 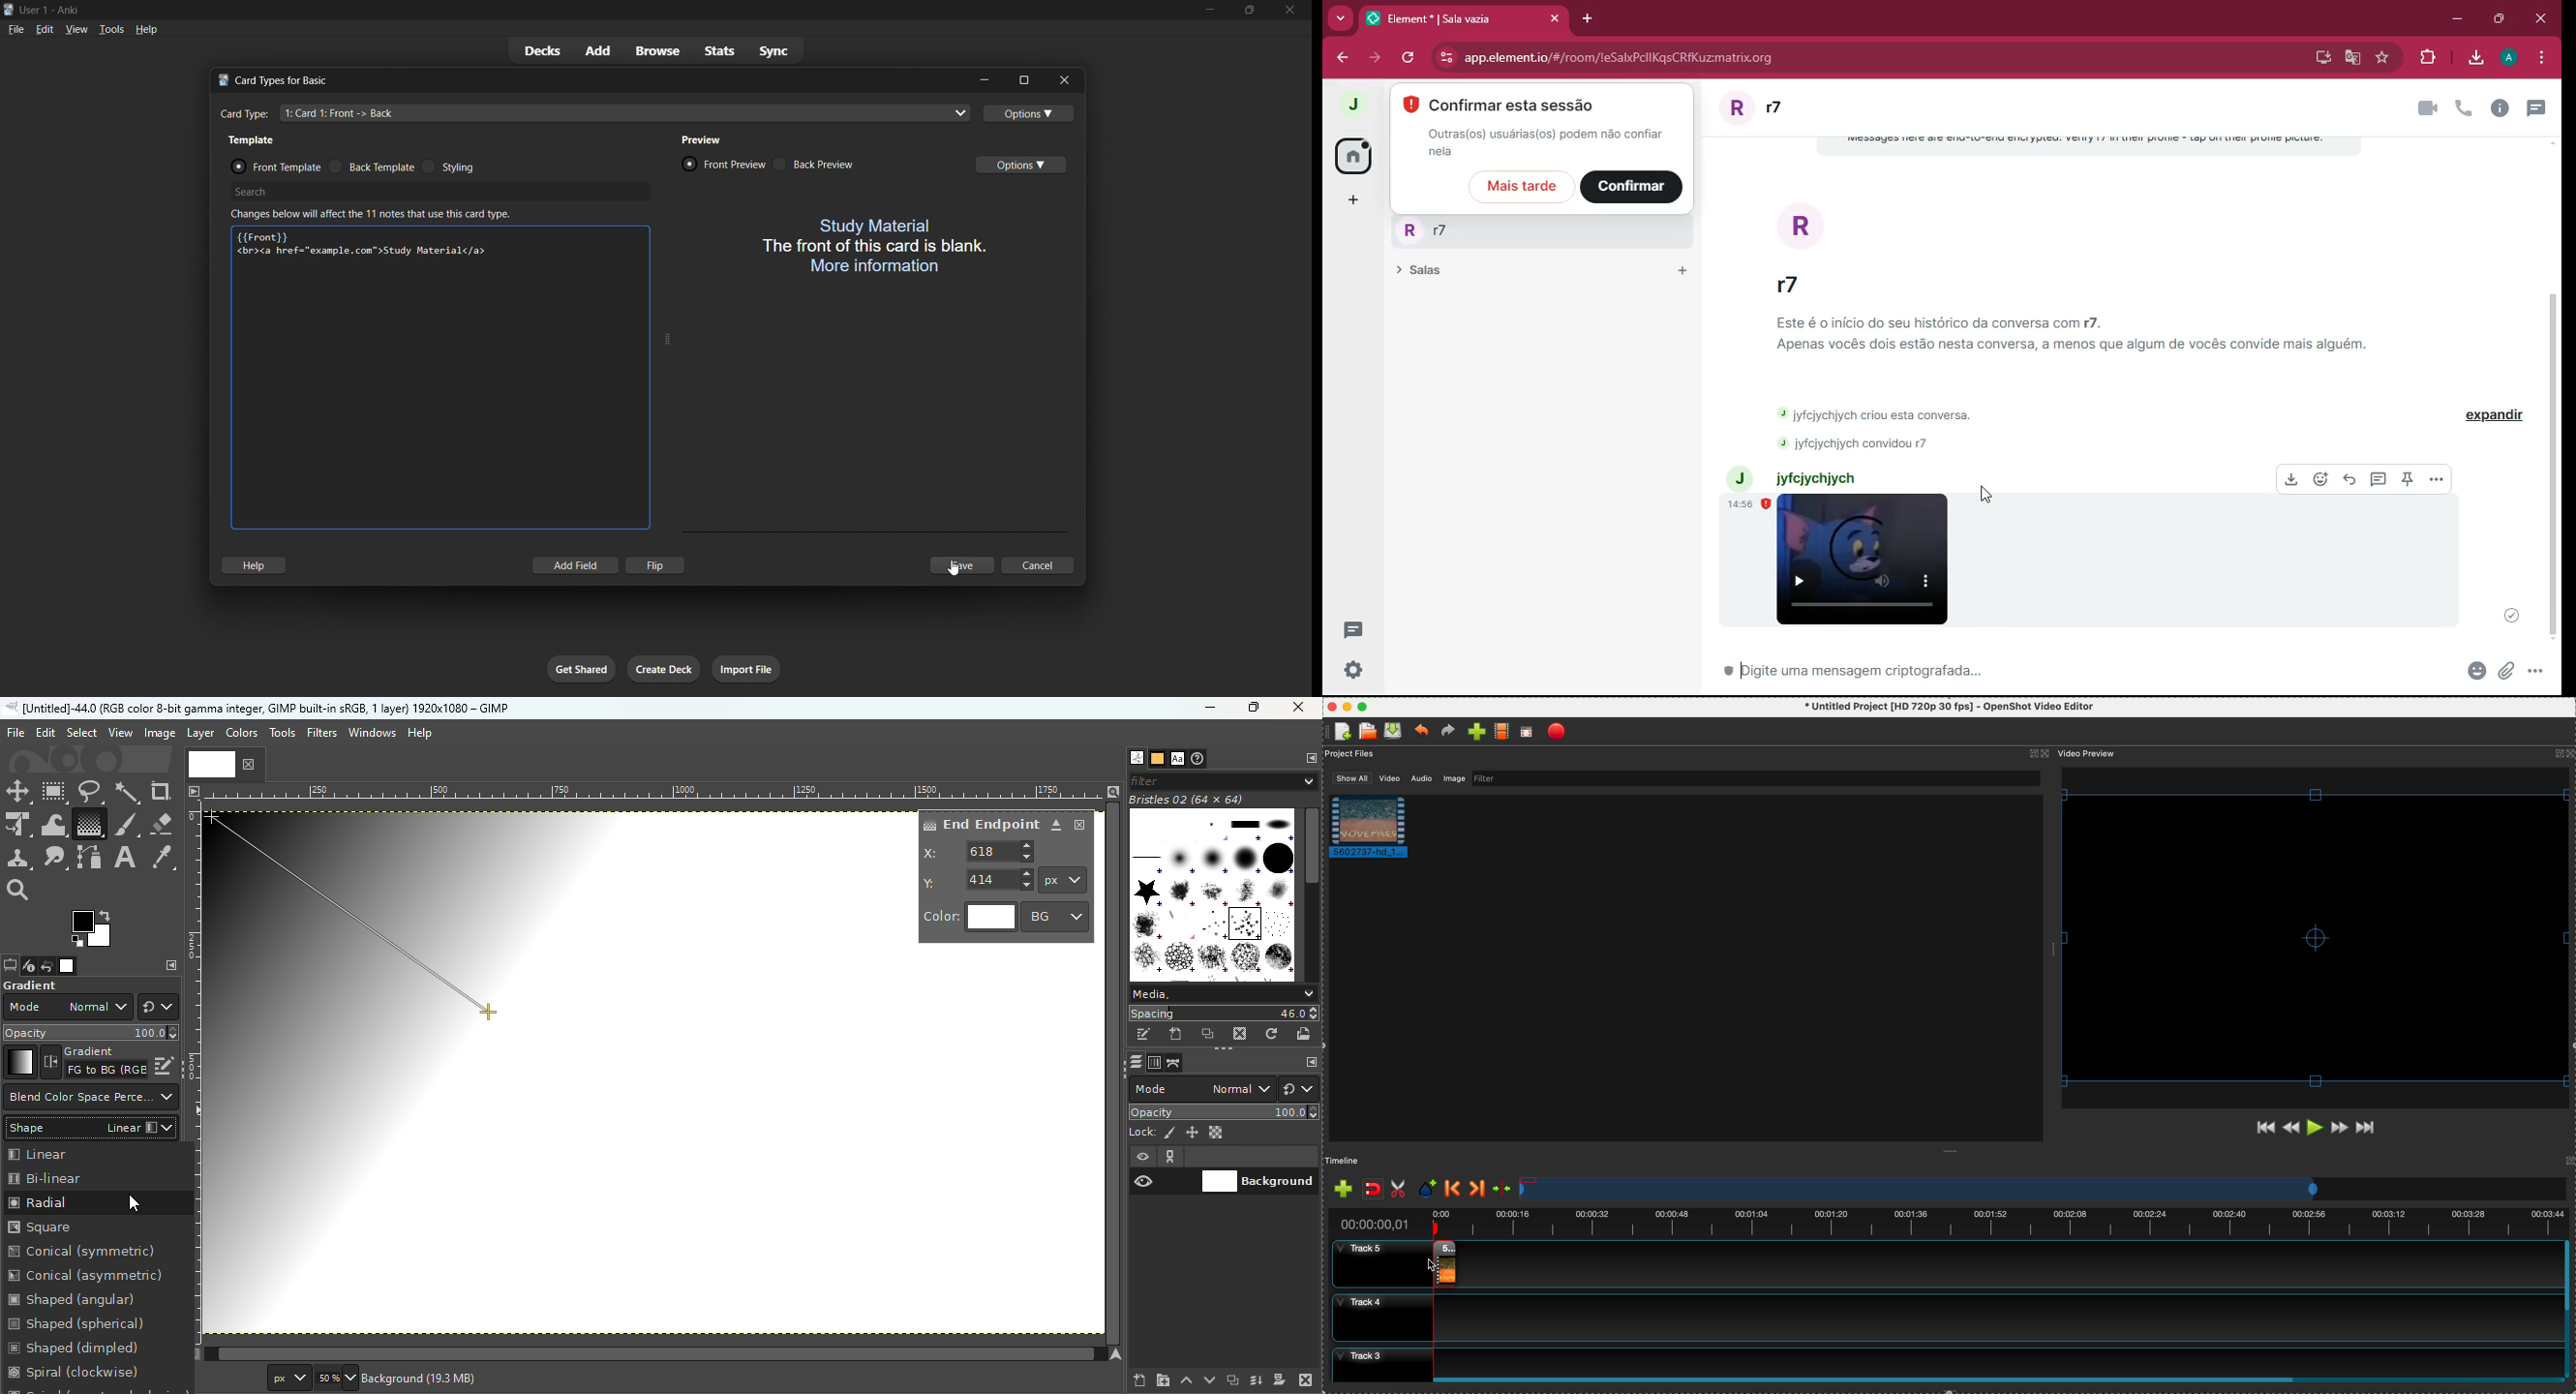 I want to click on minimize, so click(x=1201, y=10).